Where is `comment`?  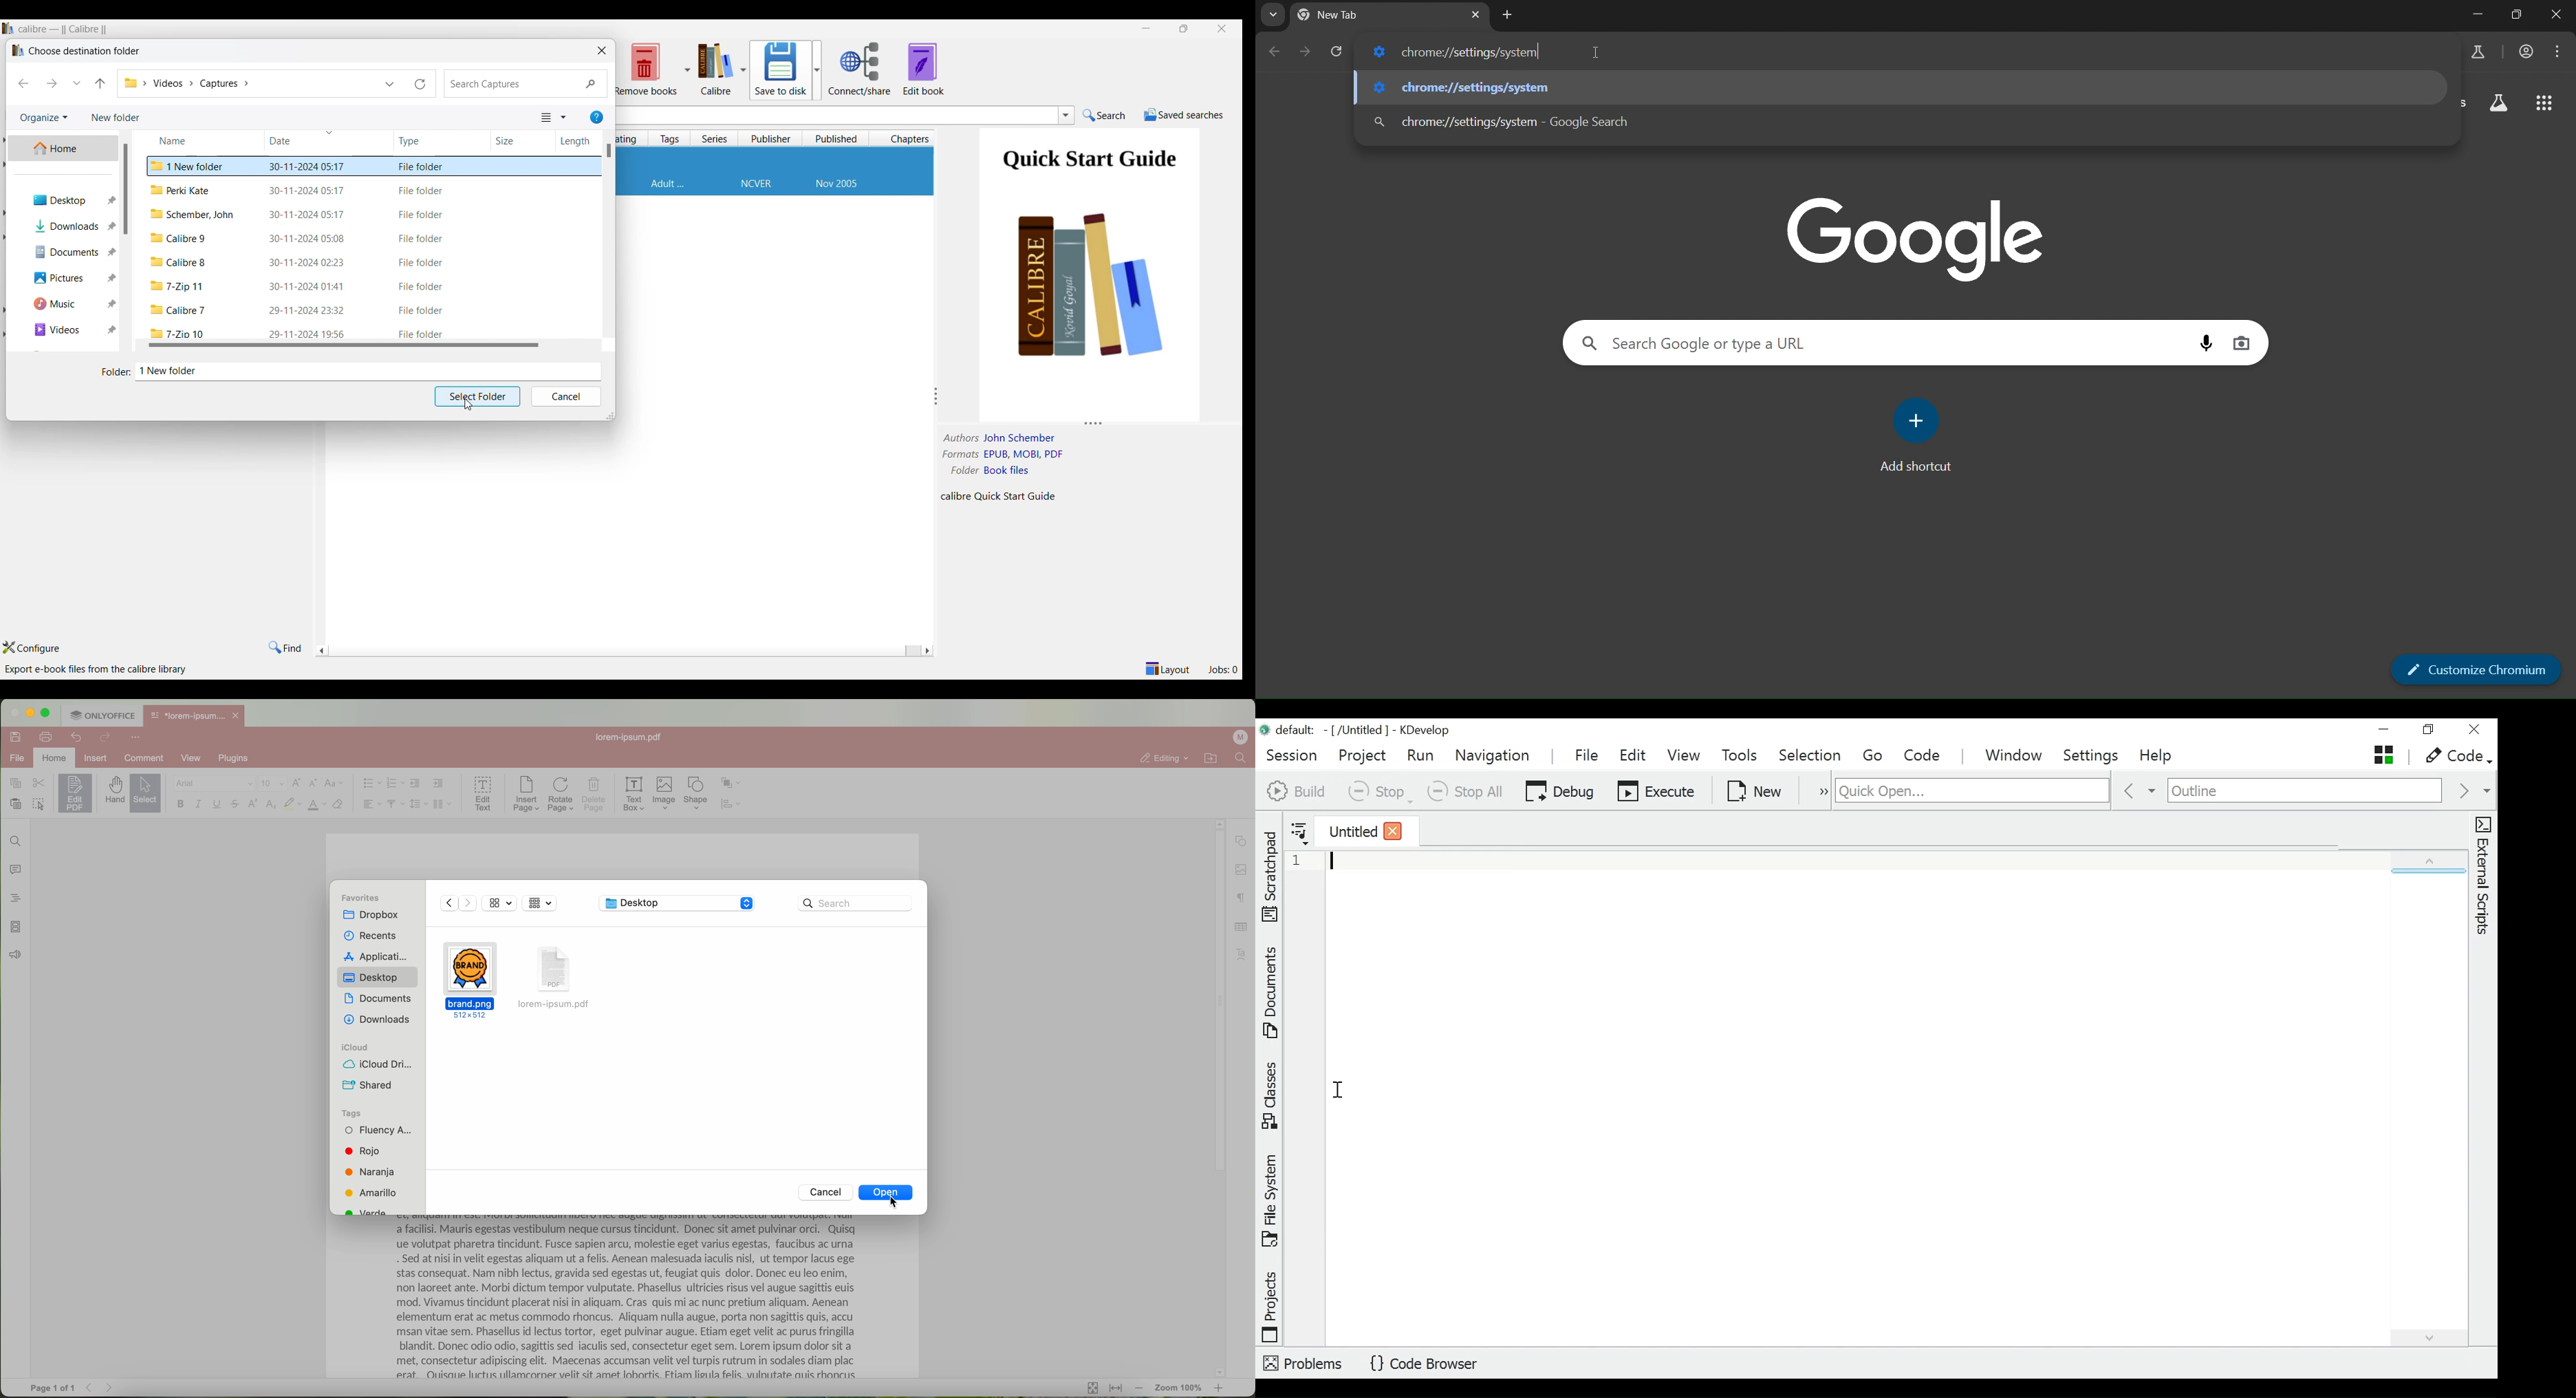 comment is located at coordinates (146, 760).